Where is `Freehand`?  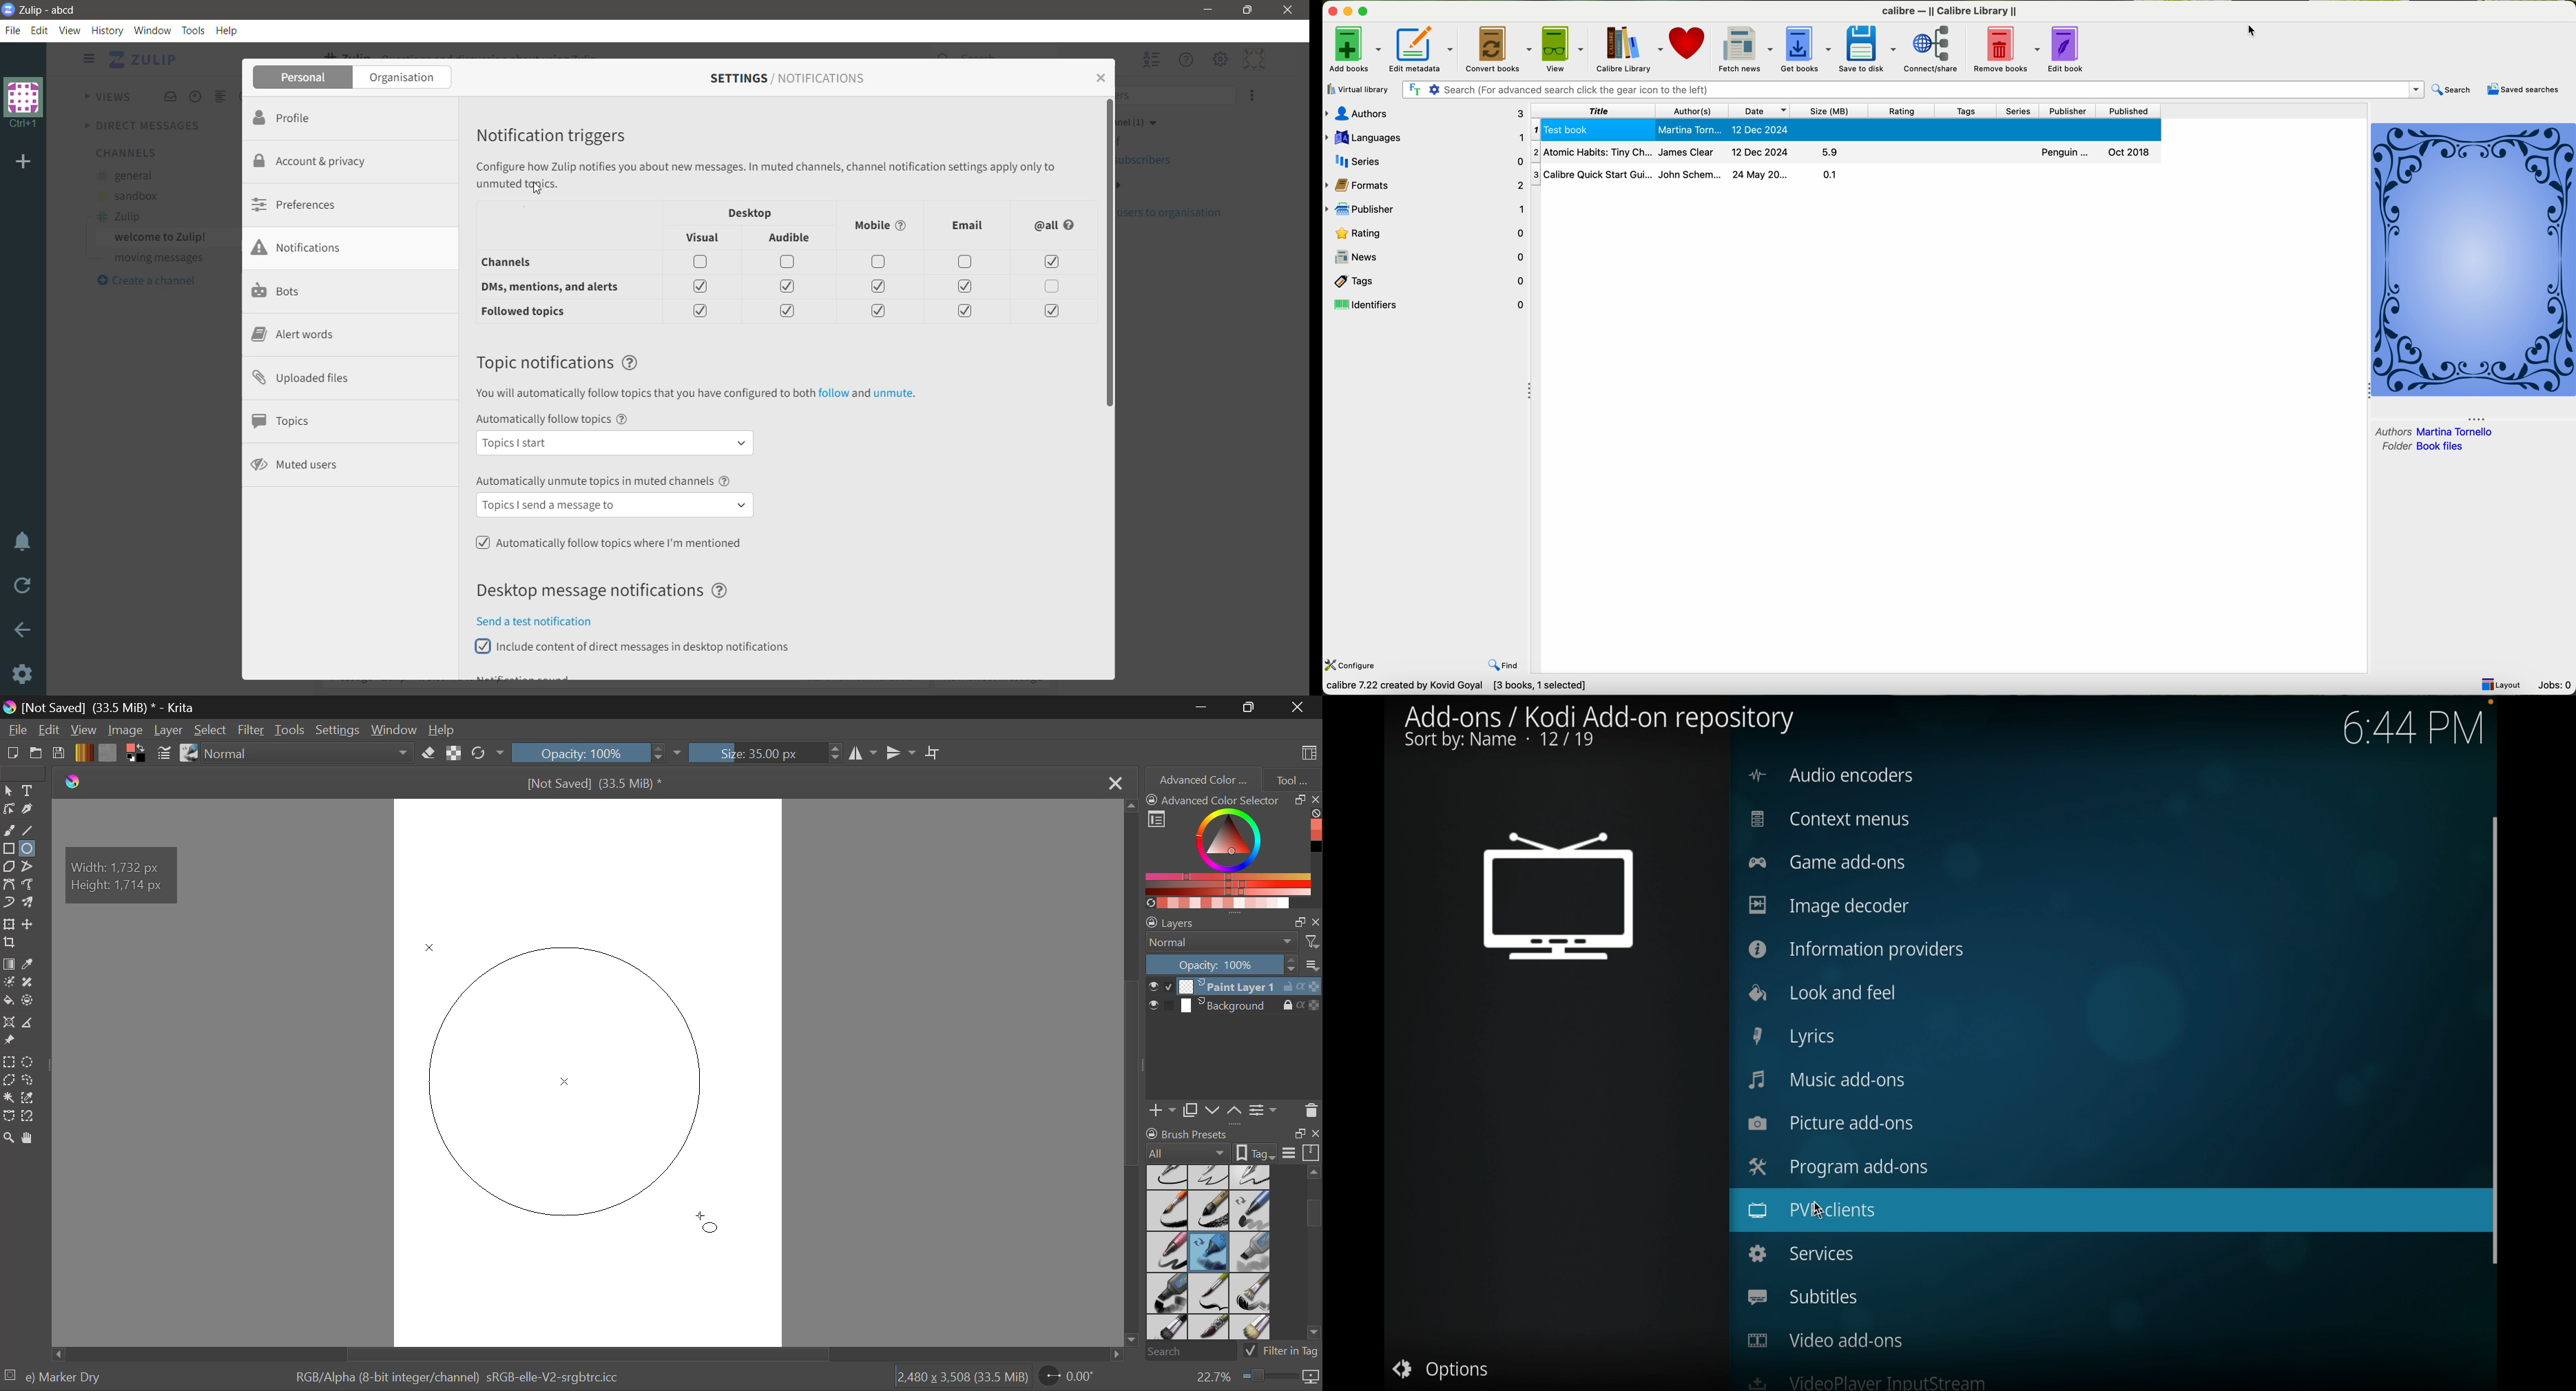
Freehand is located at coordinates (10, 830).